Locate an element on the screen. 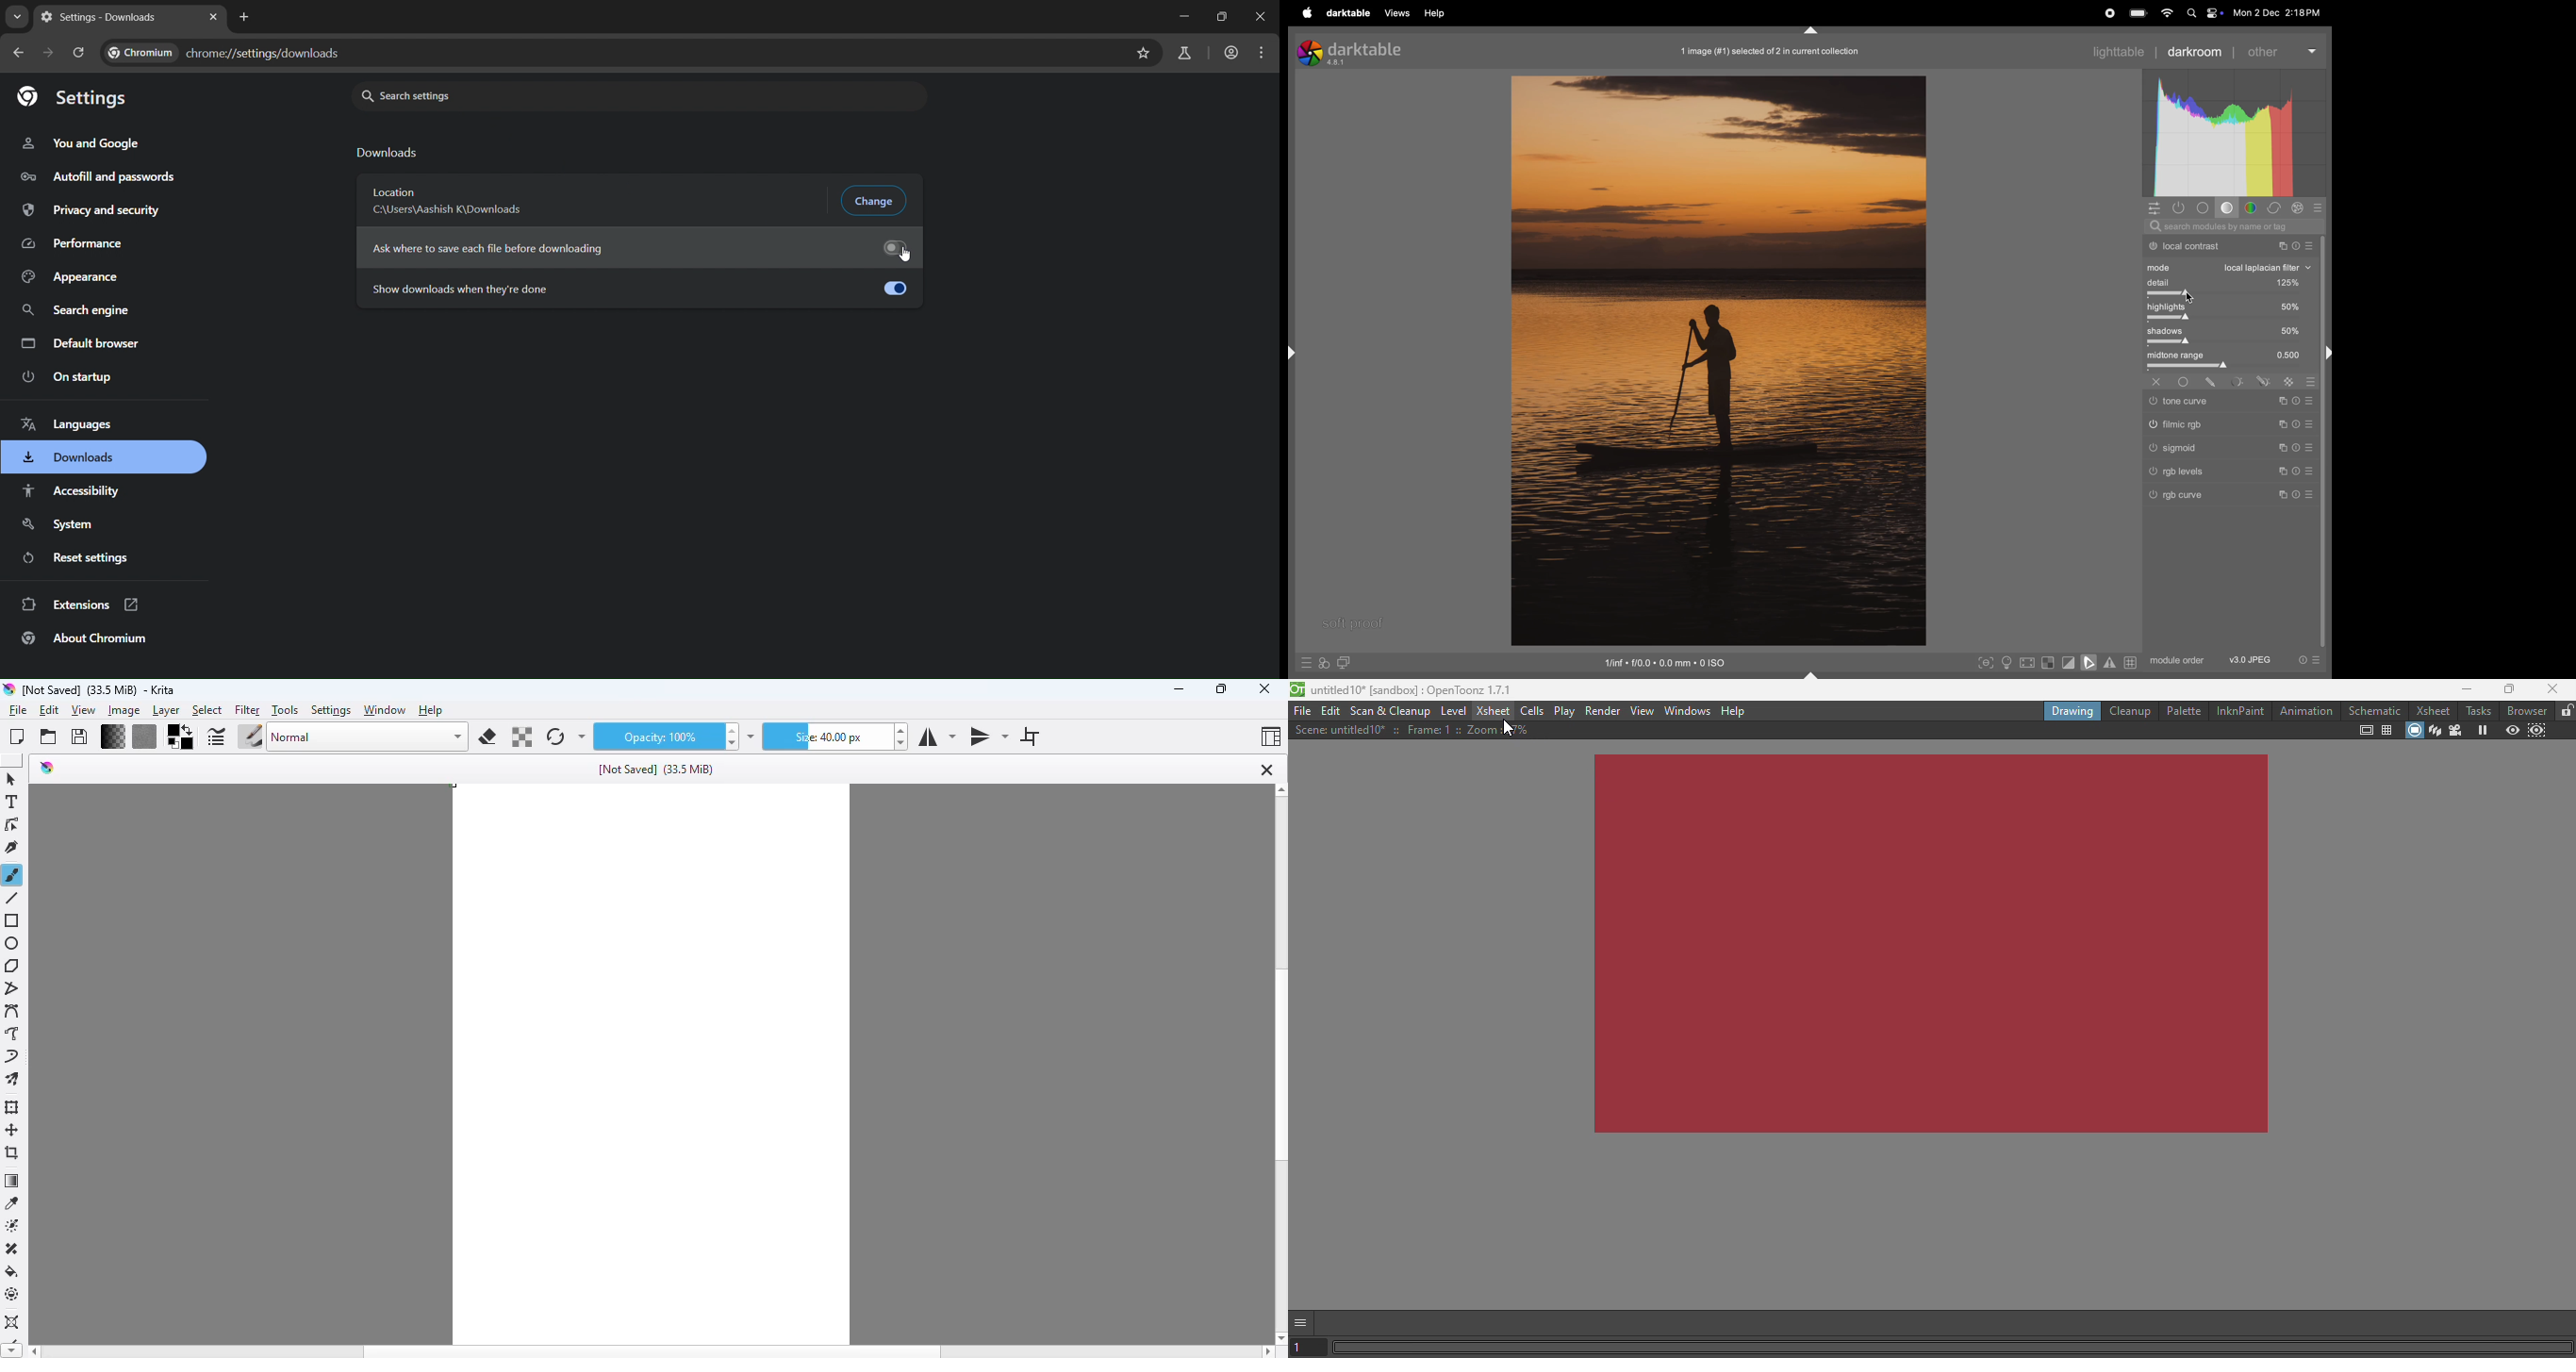  toggle iso conditions is located at coordinates (2006, 663).